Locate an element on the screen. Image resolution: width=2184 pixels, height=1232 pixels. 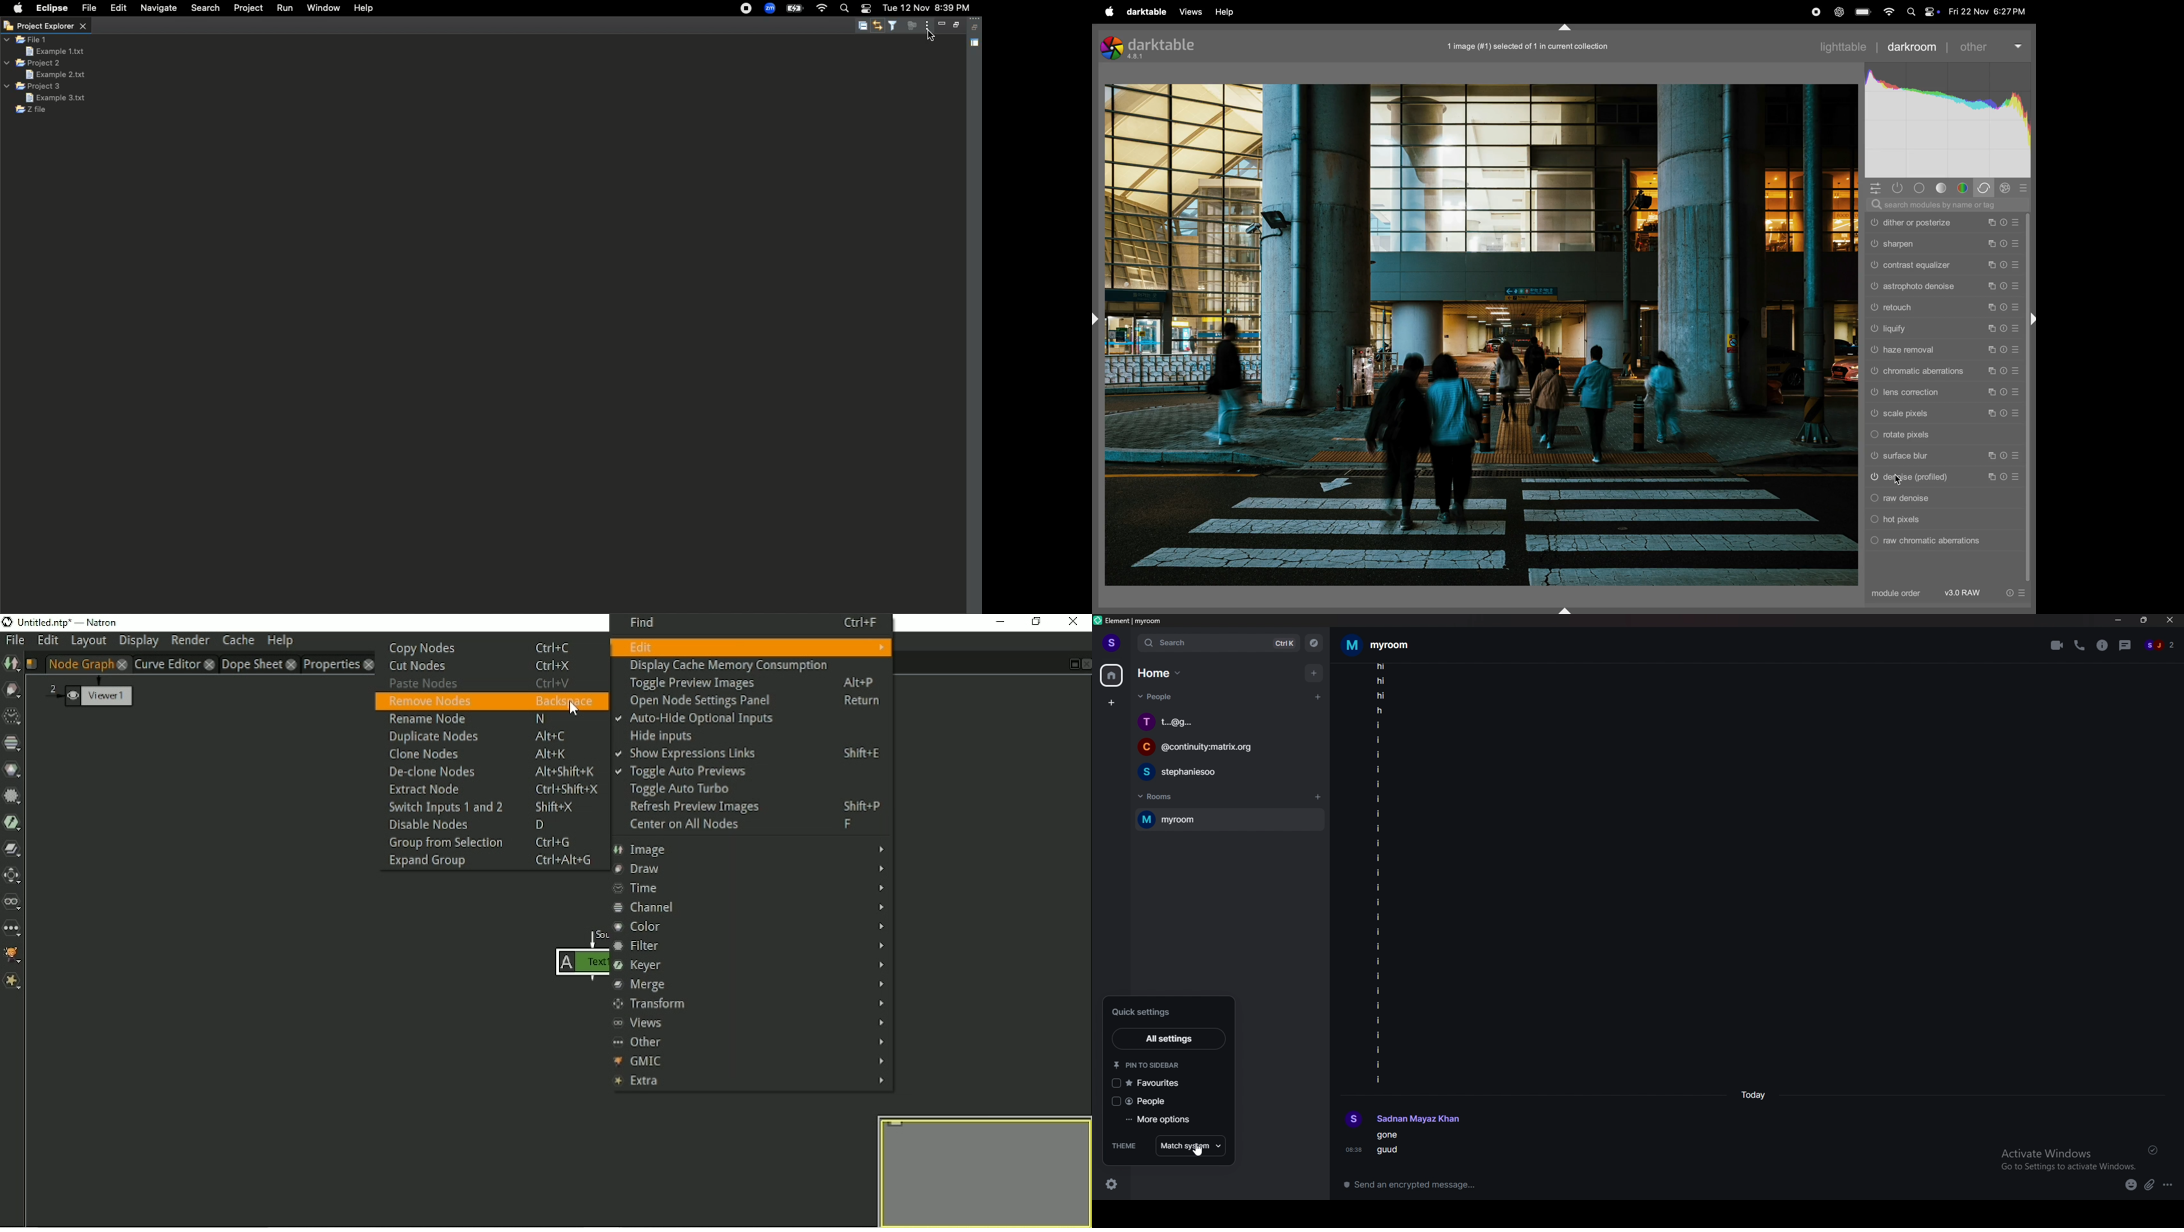
time is located at coordinates (1756, 1096).